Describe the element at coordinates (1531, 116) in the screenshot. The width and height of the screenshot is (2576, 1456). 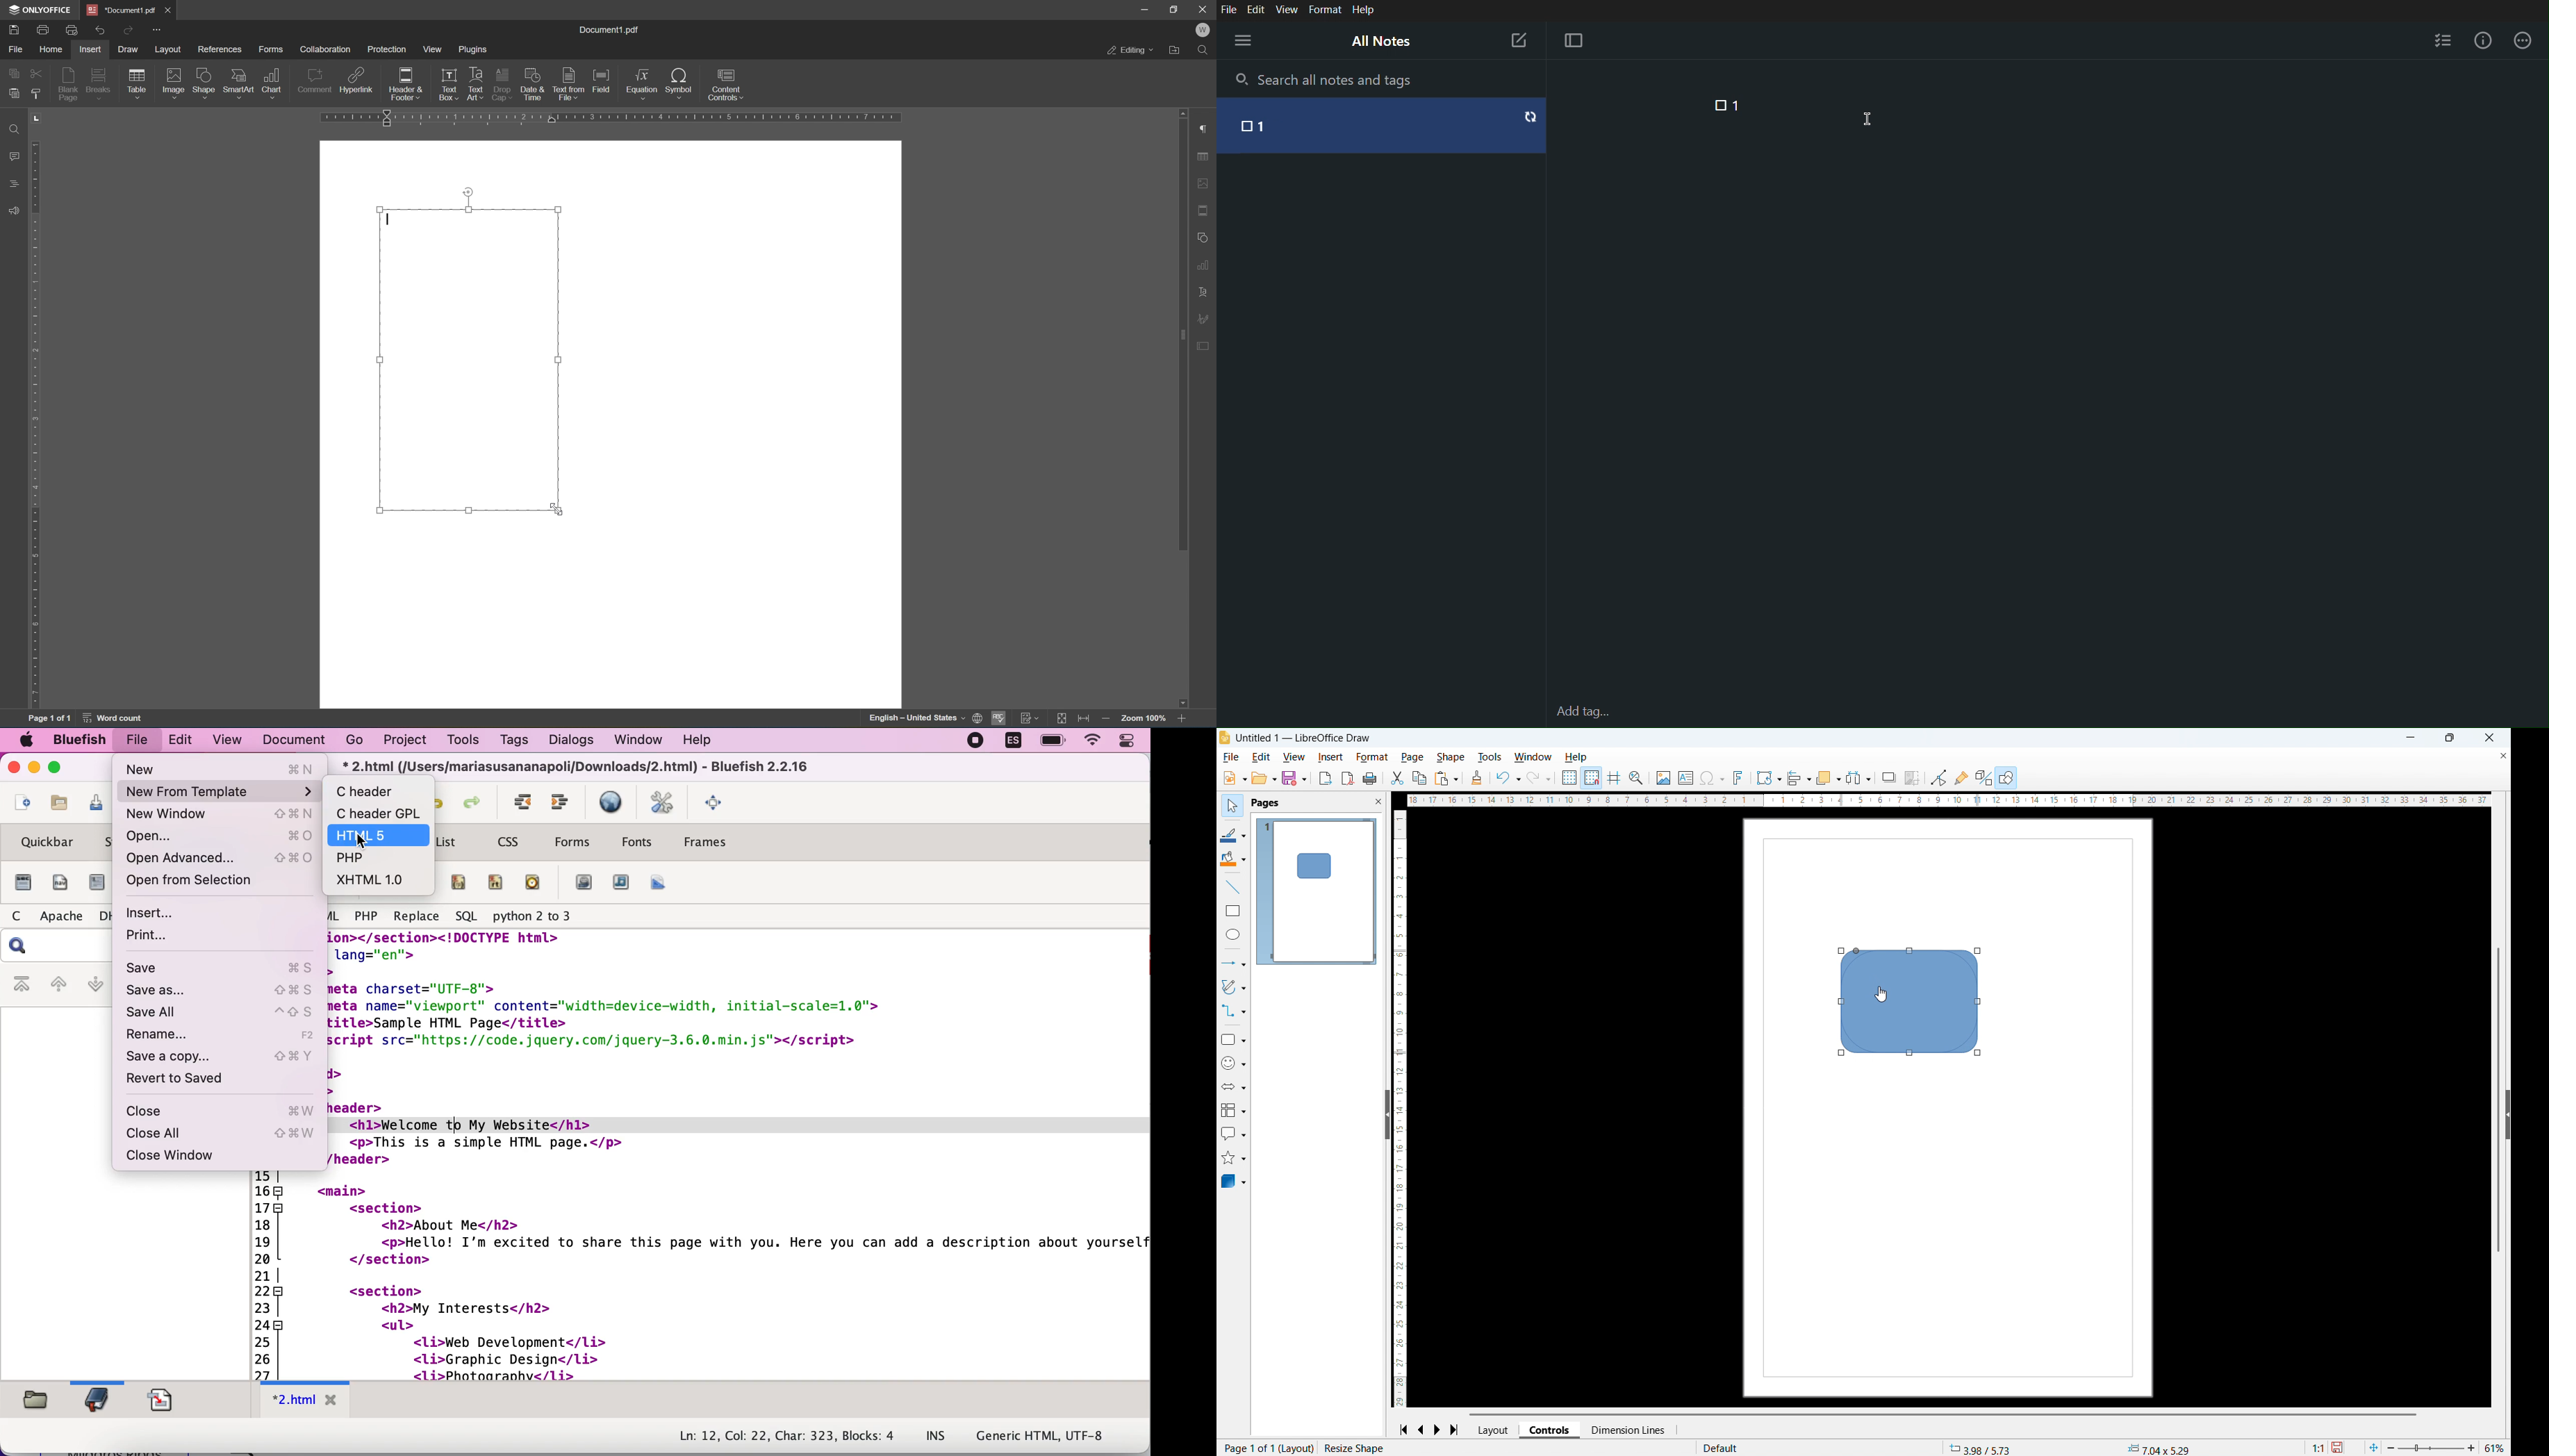
I see `reset` at that location.